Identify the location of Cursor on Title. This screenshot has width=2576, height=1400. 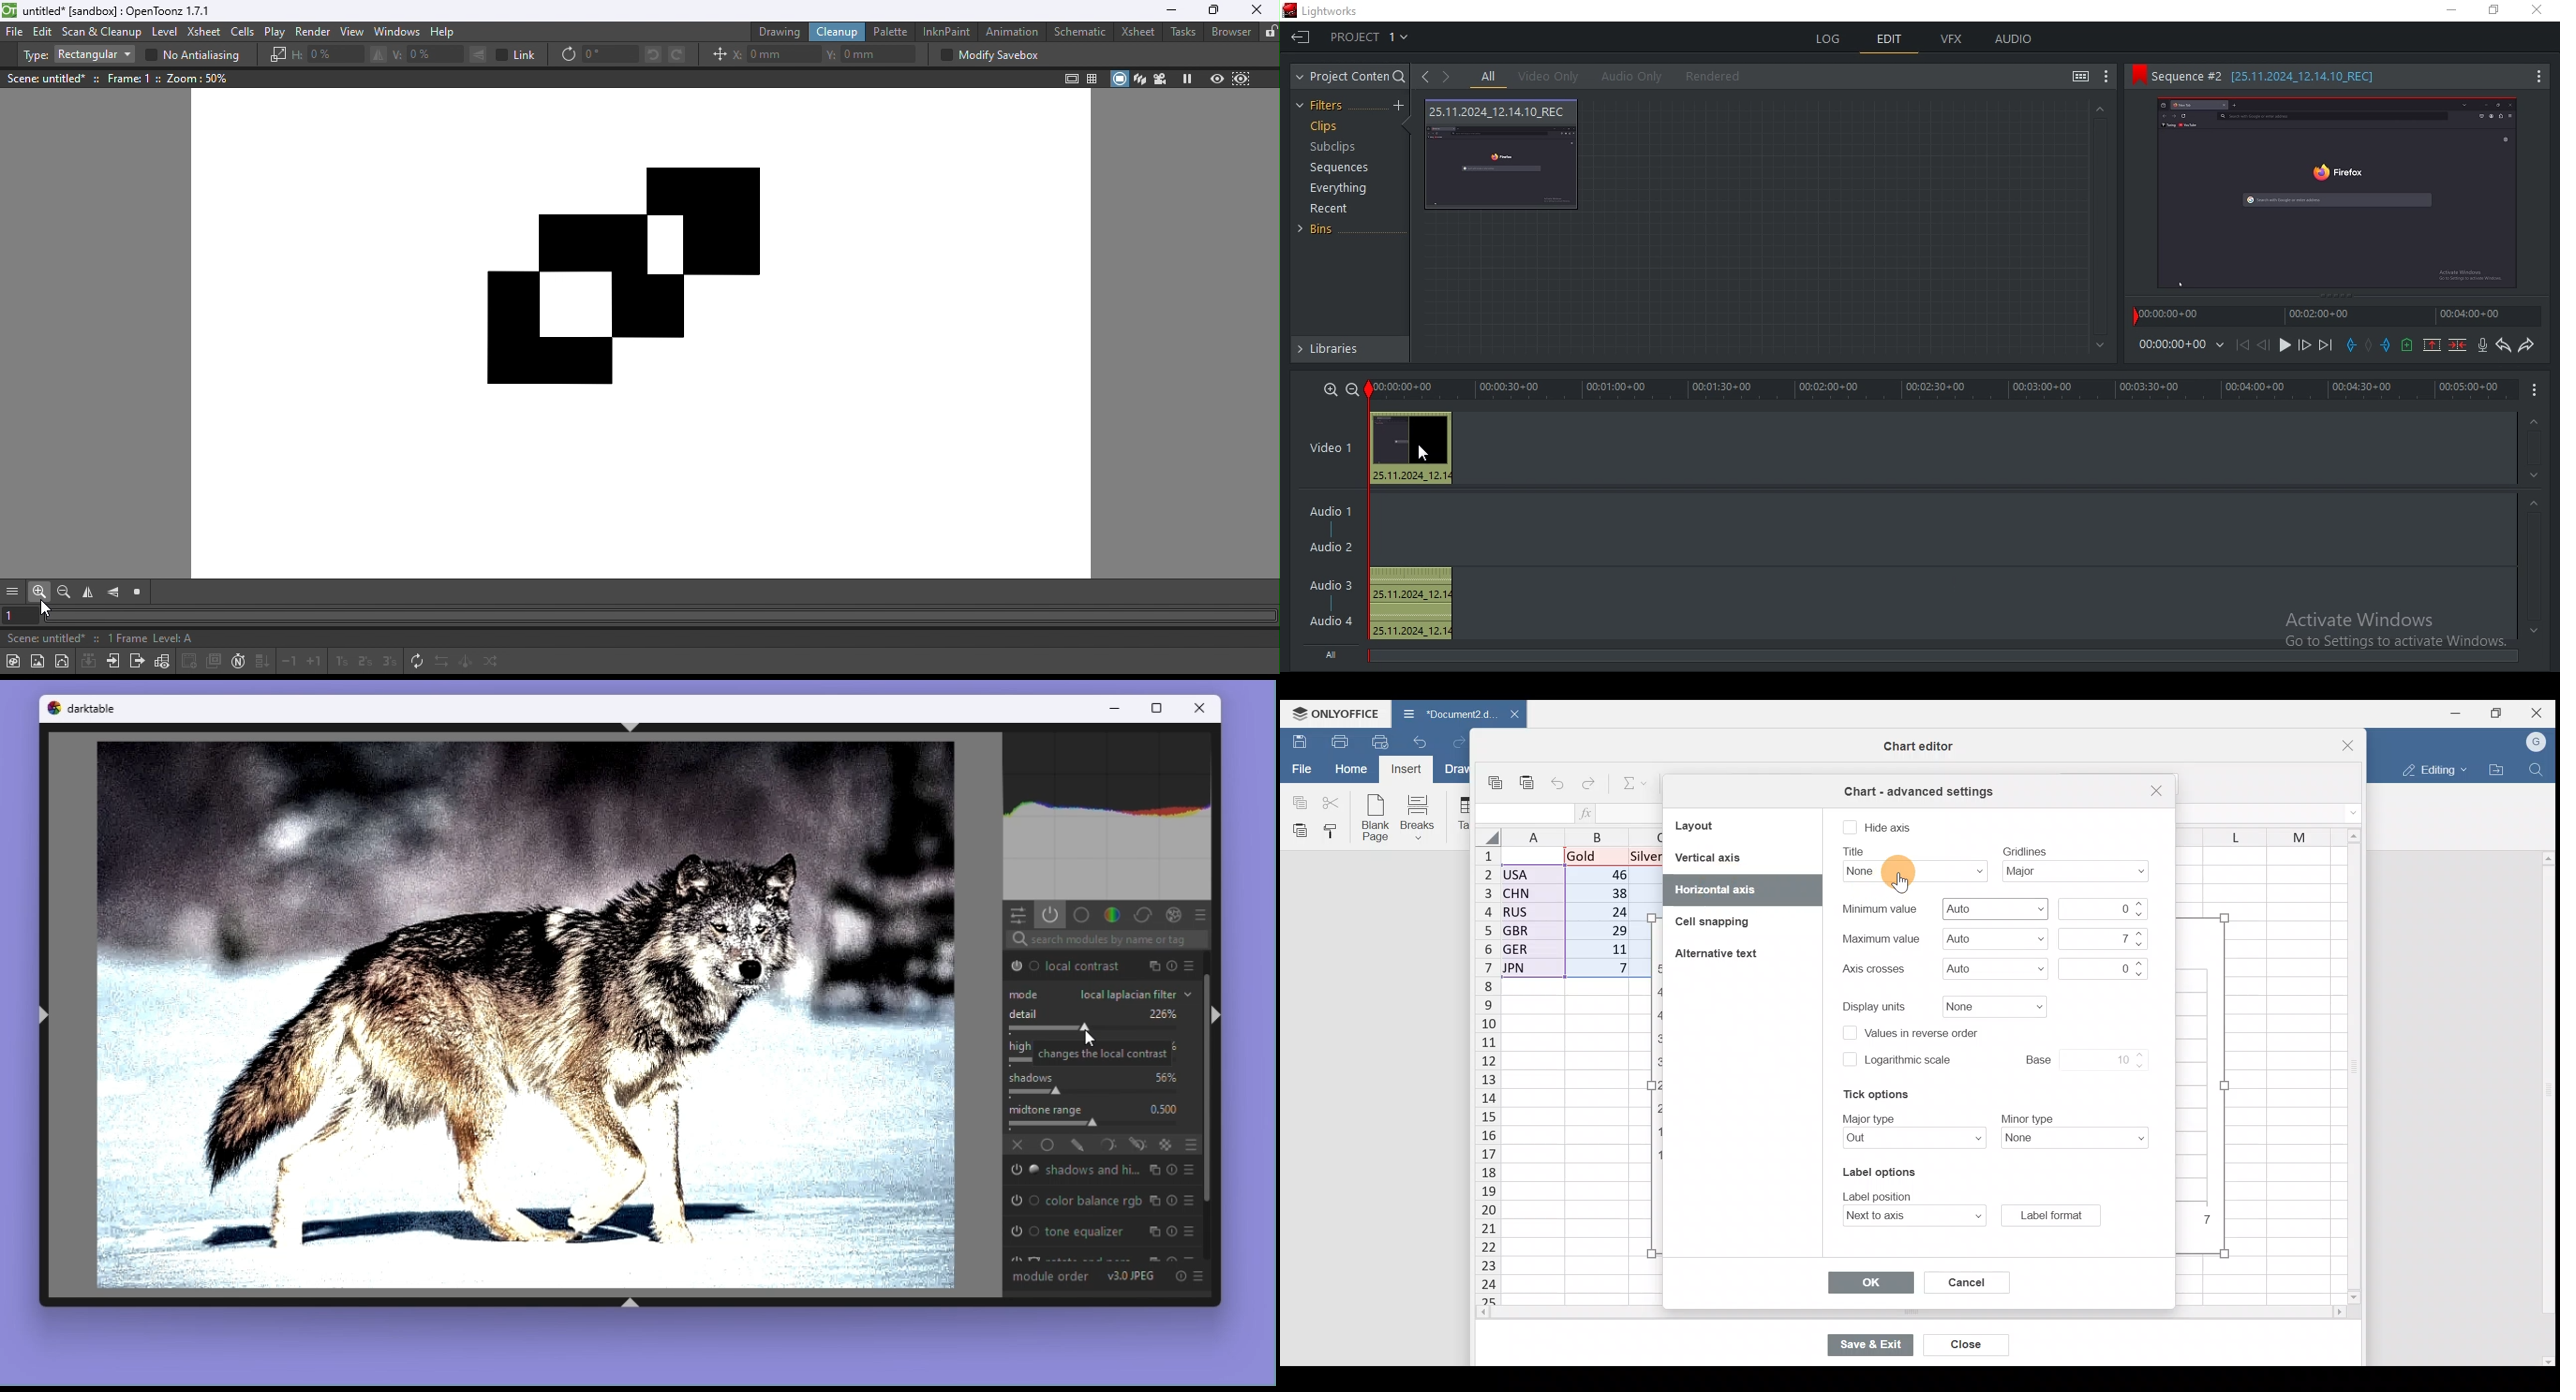
(1909, 873).